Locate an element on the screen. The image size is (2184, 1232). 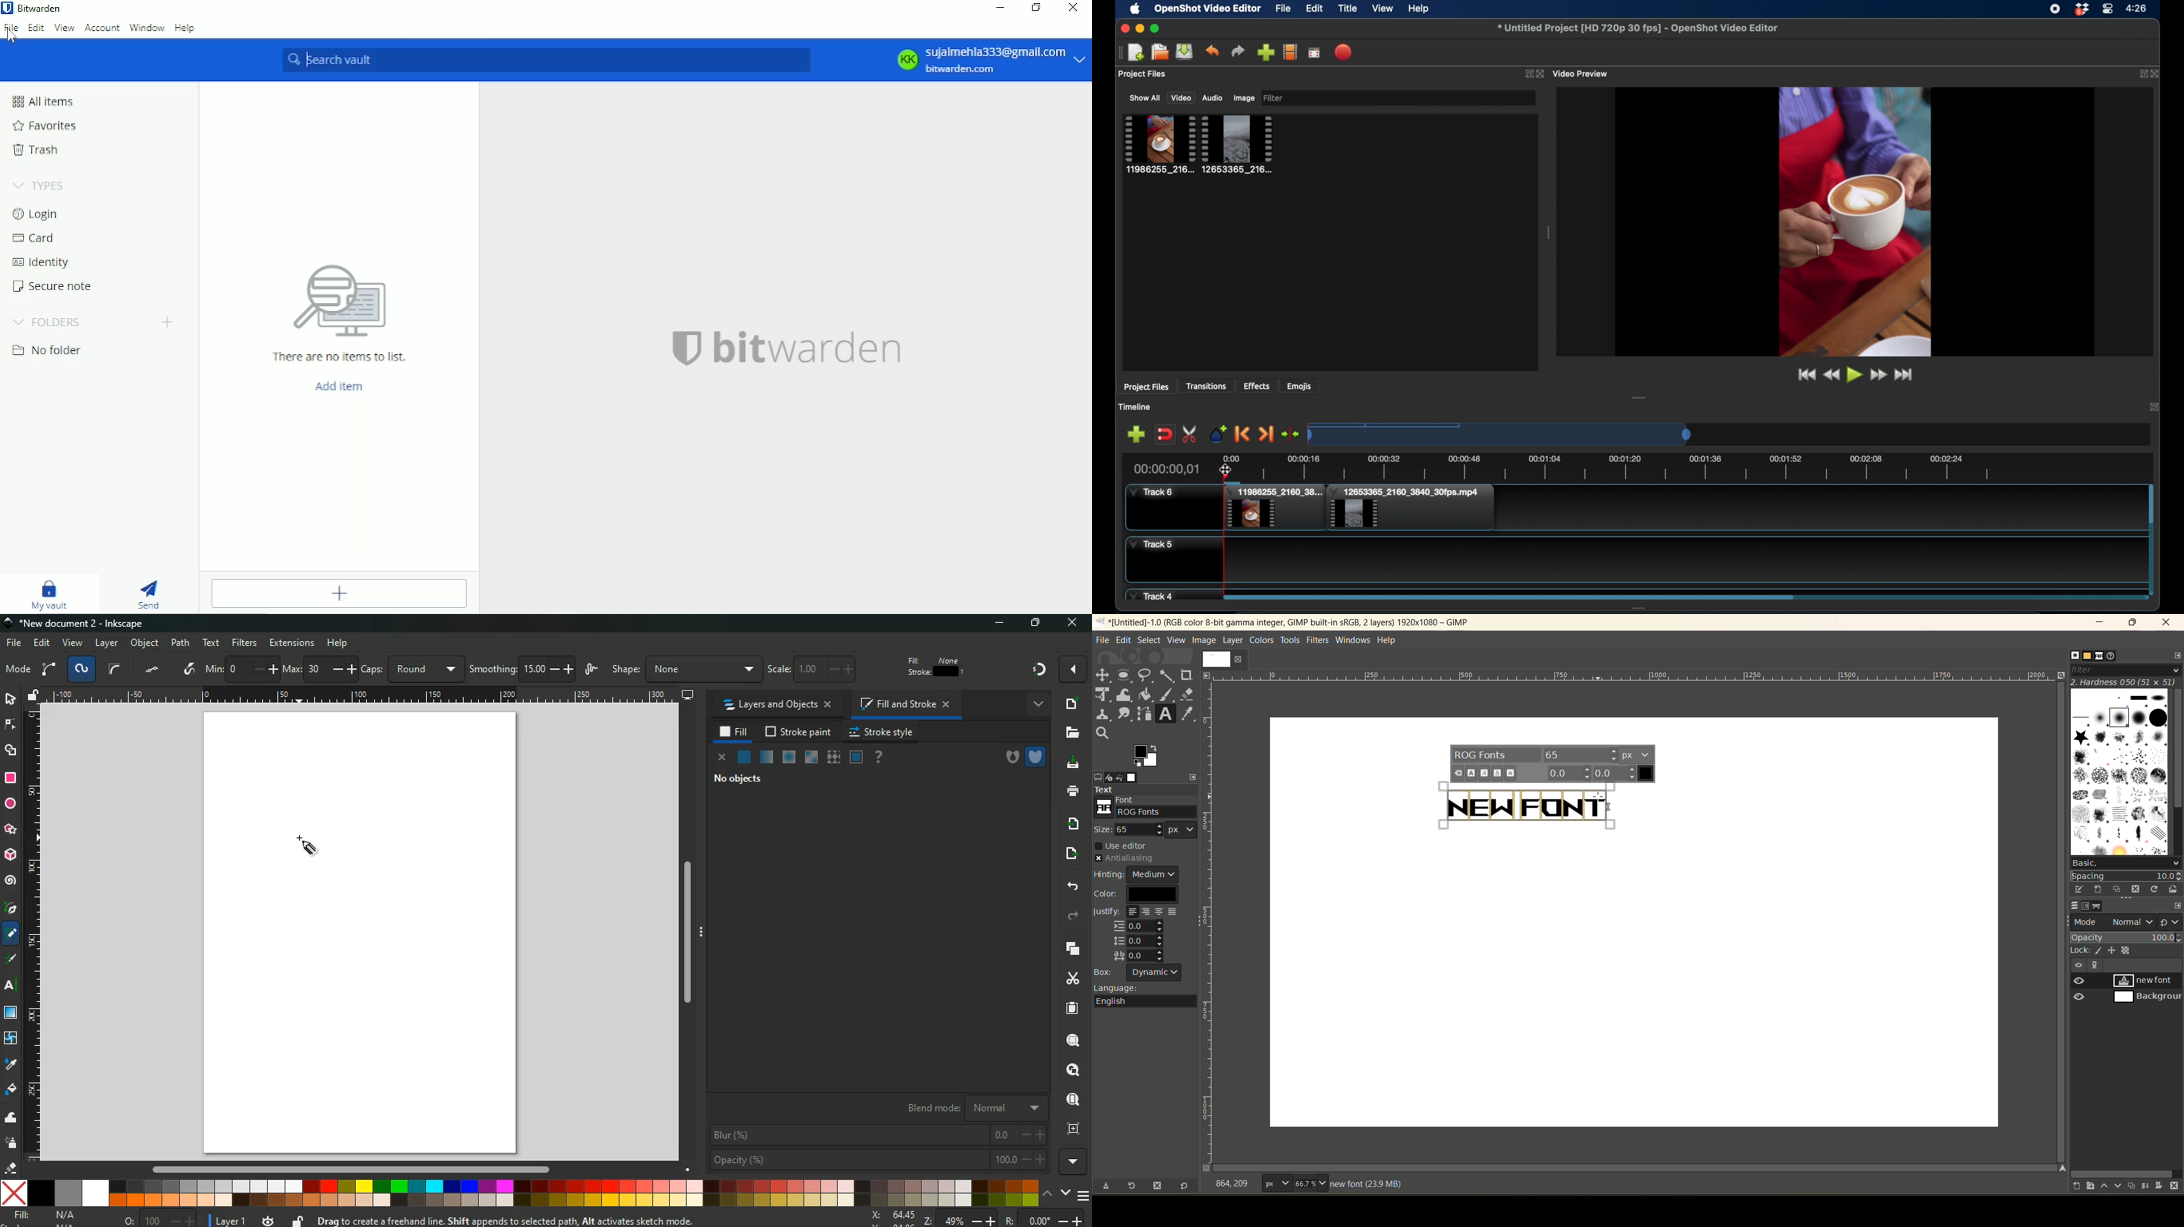
paper is located at coordinates (1071, 1009).